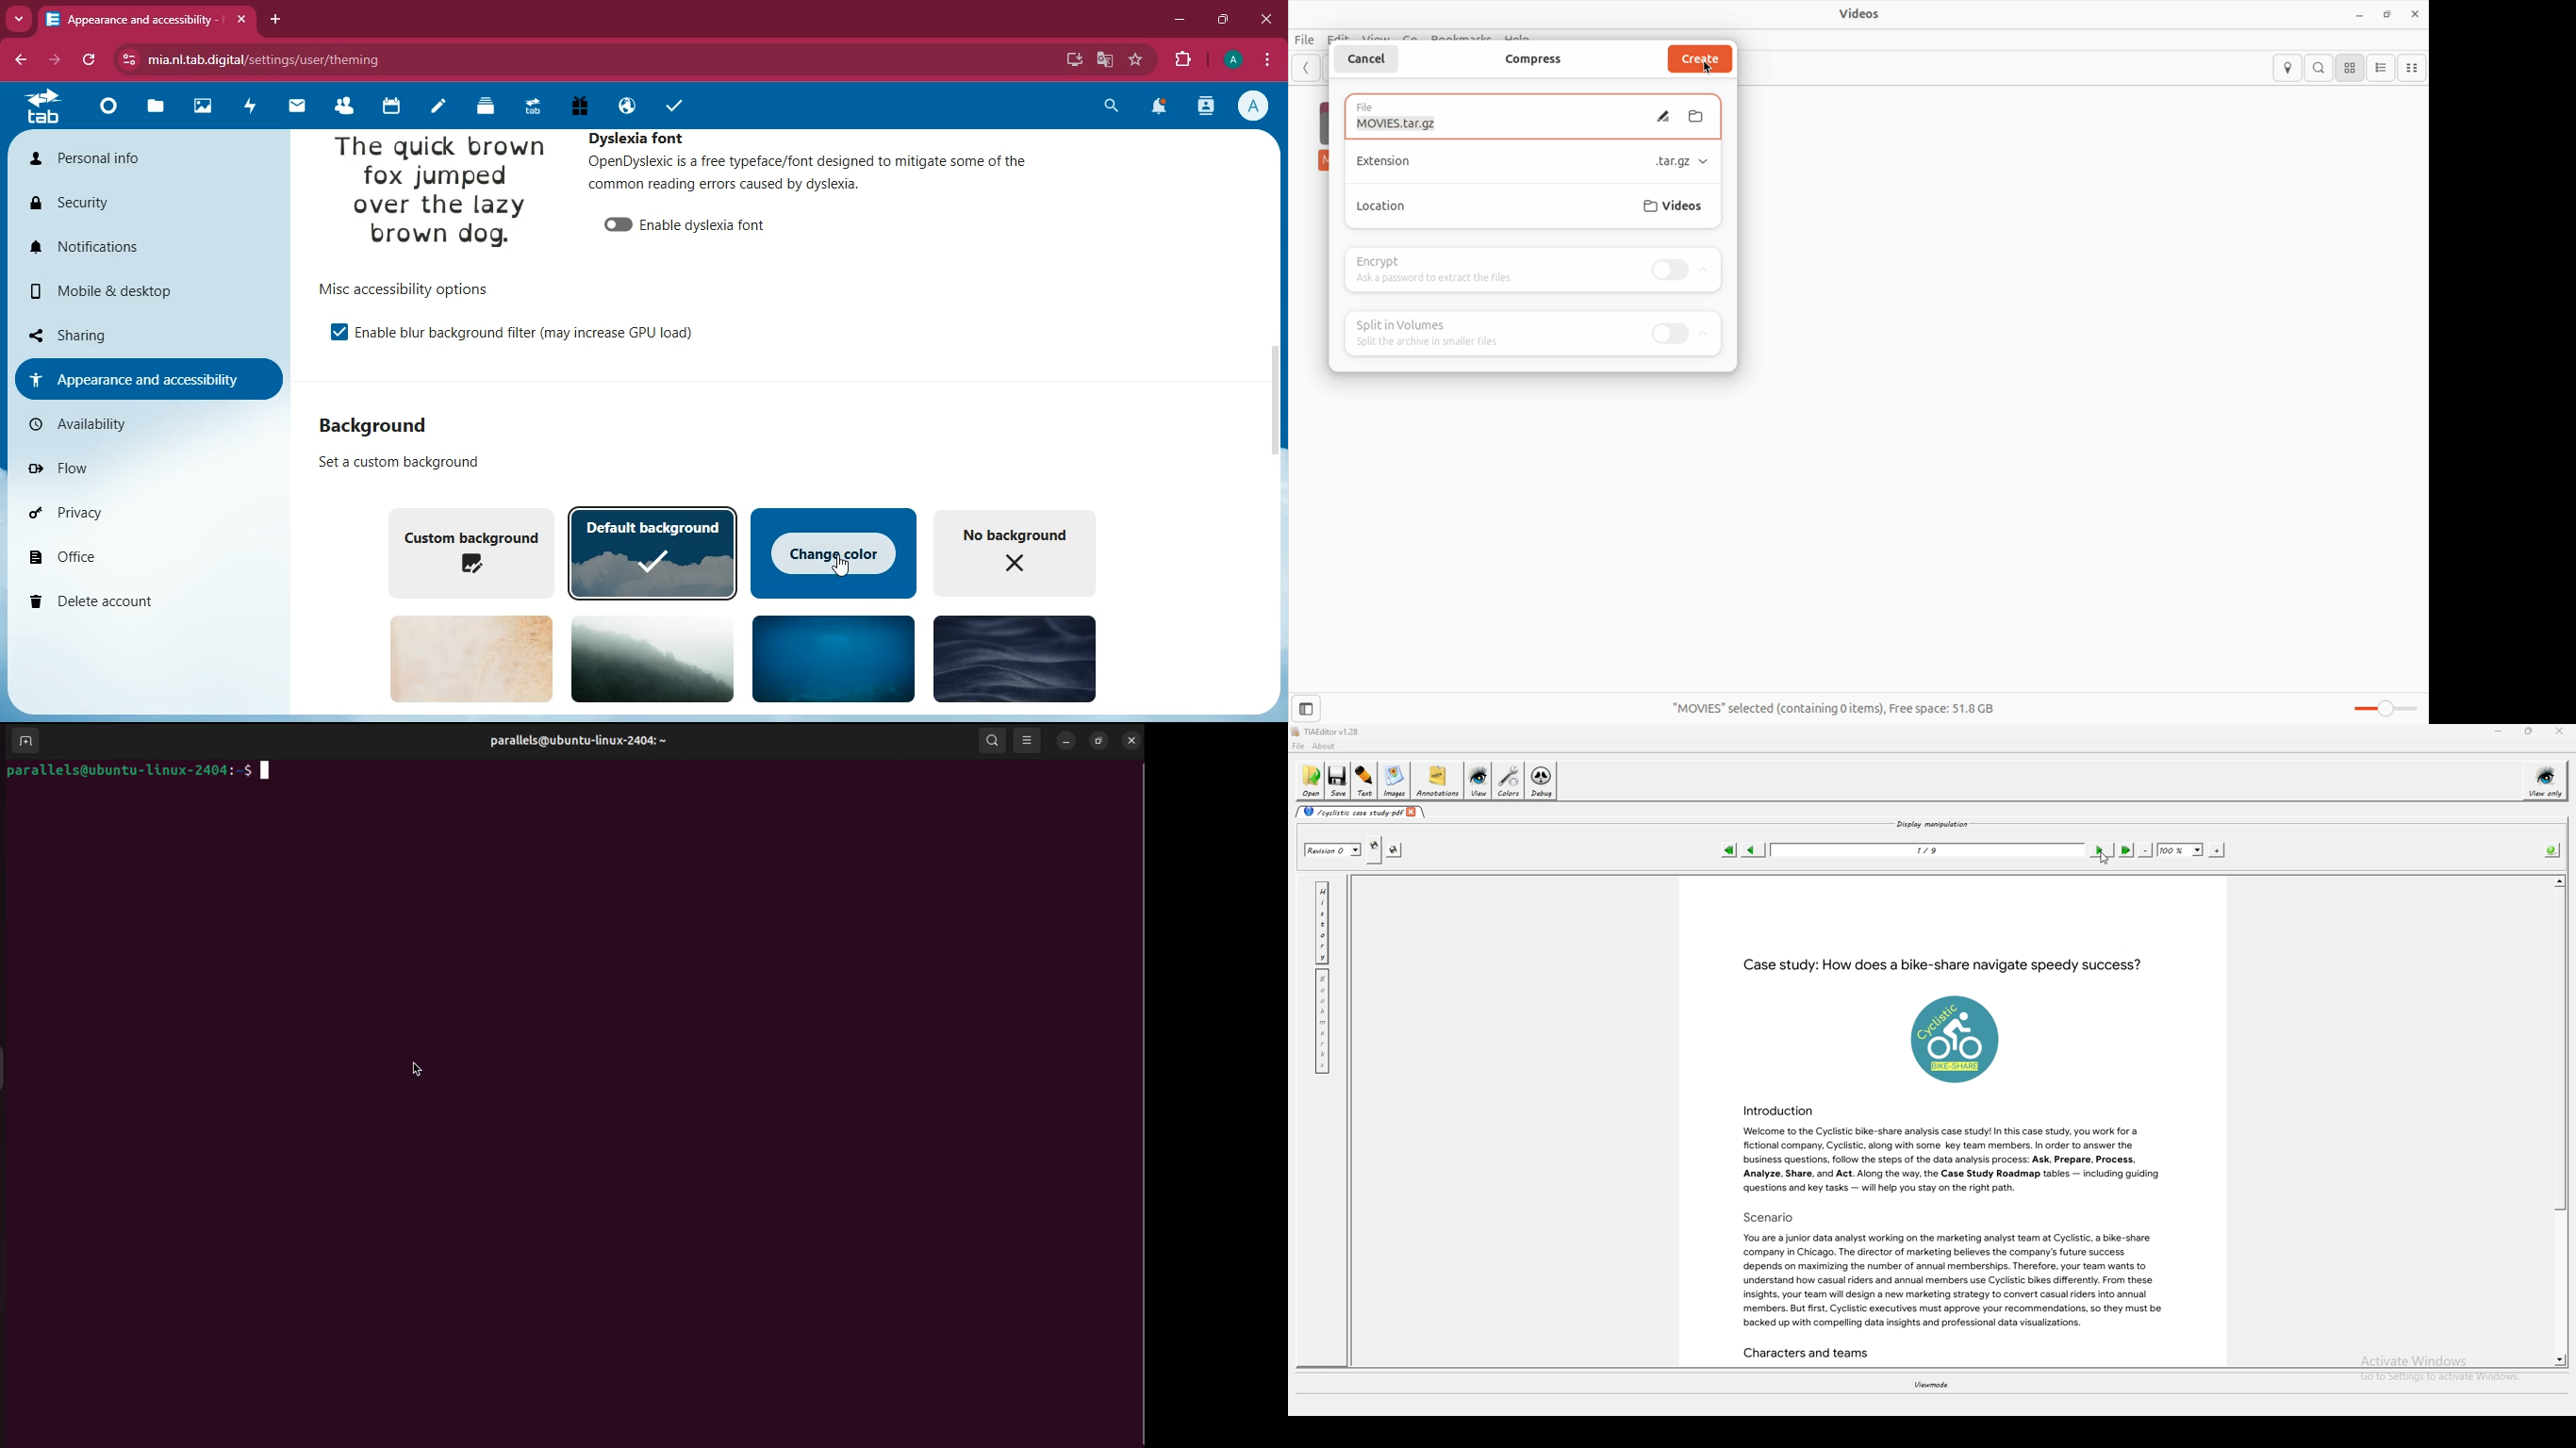  What do you see at coordinates (623, 106) in the screenshot?
I see `public` at bounding box center [623, 106].